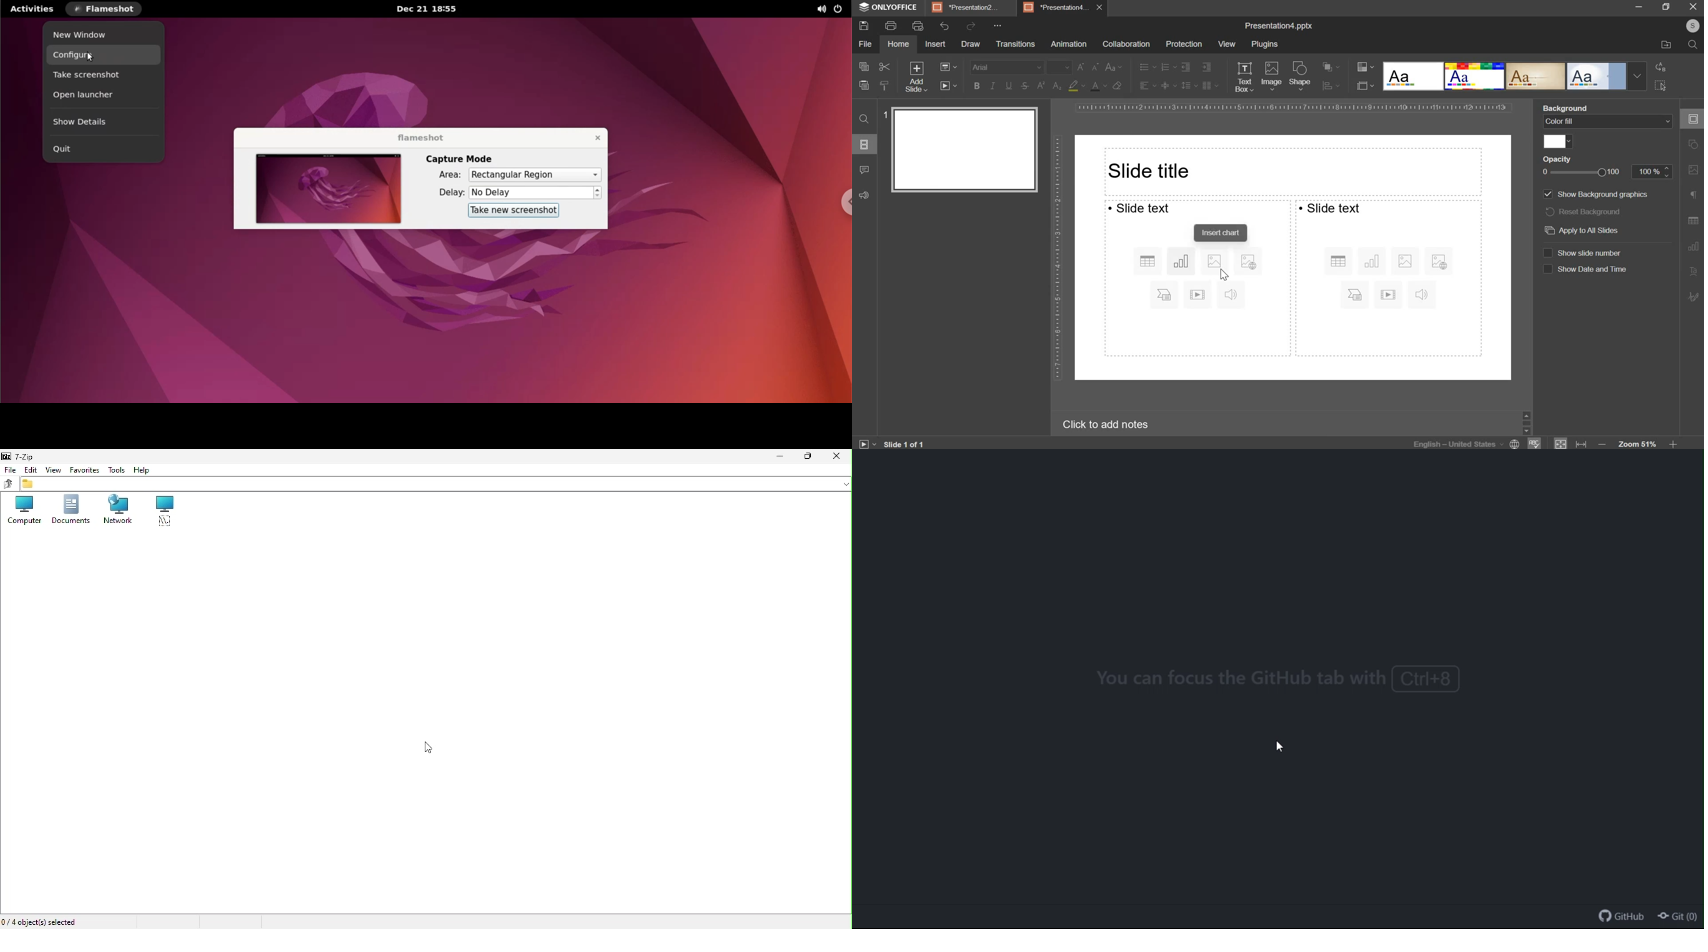 This screenshot has height=952, width=1708. Describe the element at coordinates (971, 44) in the screenshot. I see `draw` at that location.